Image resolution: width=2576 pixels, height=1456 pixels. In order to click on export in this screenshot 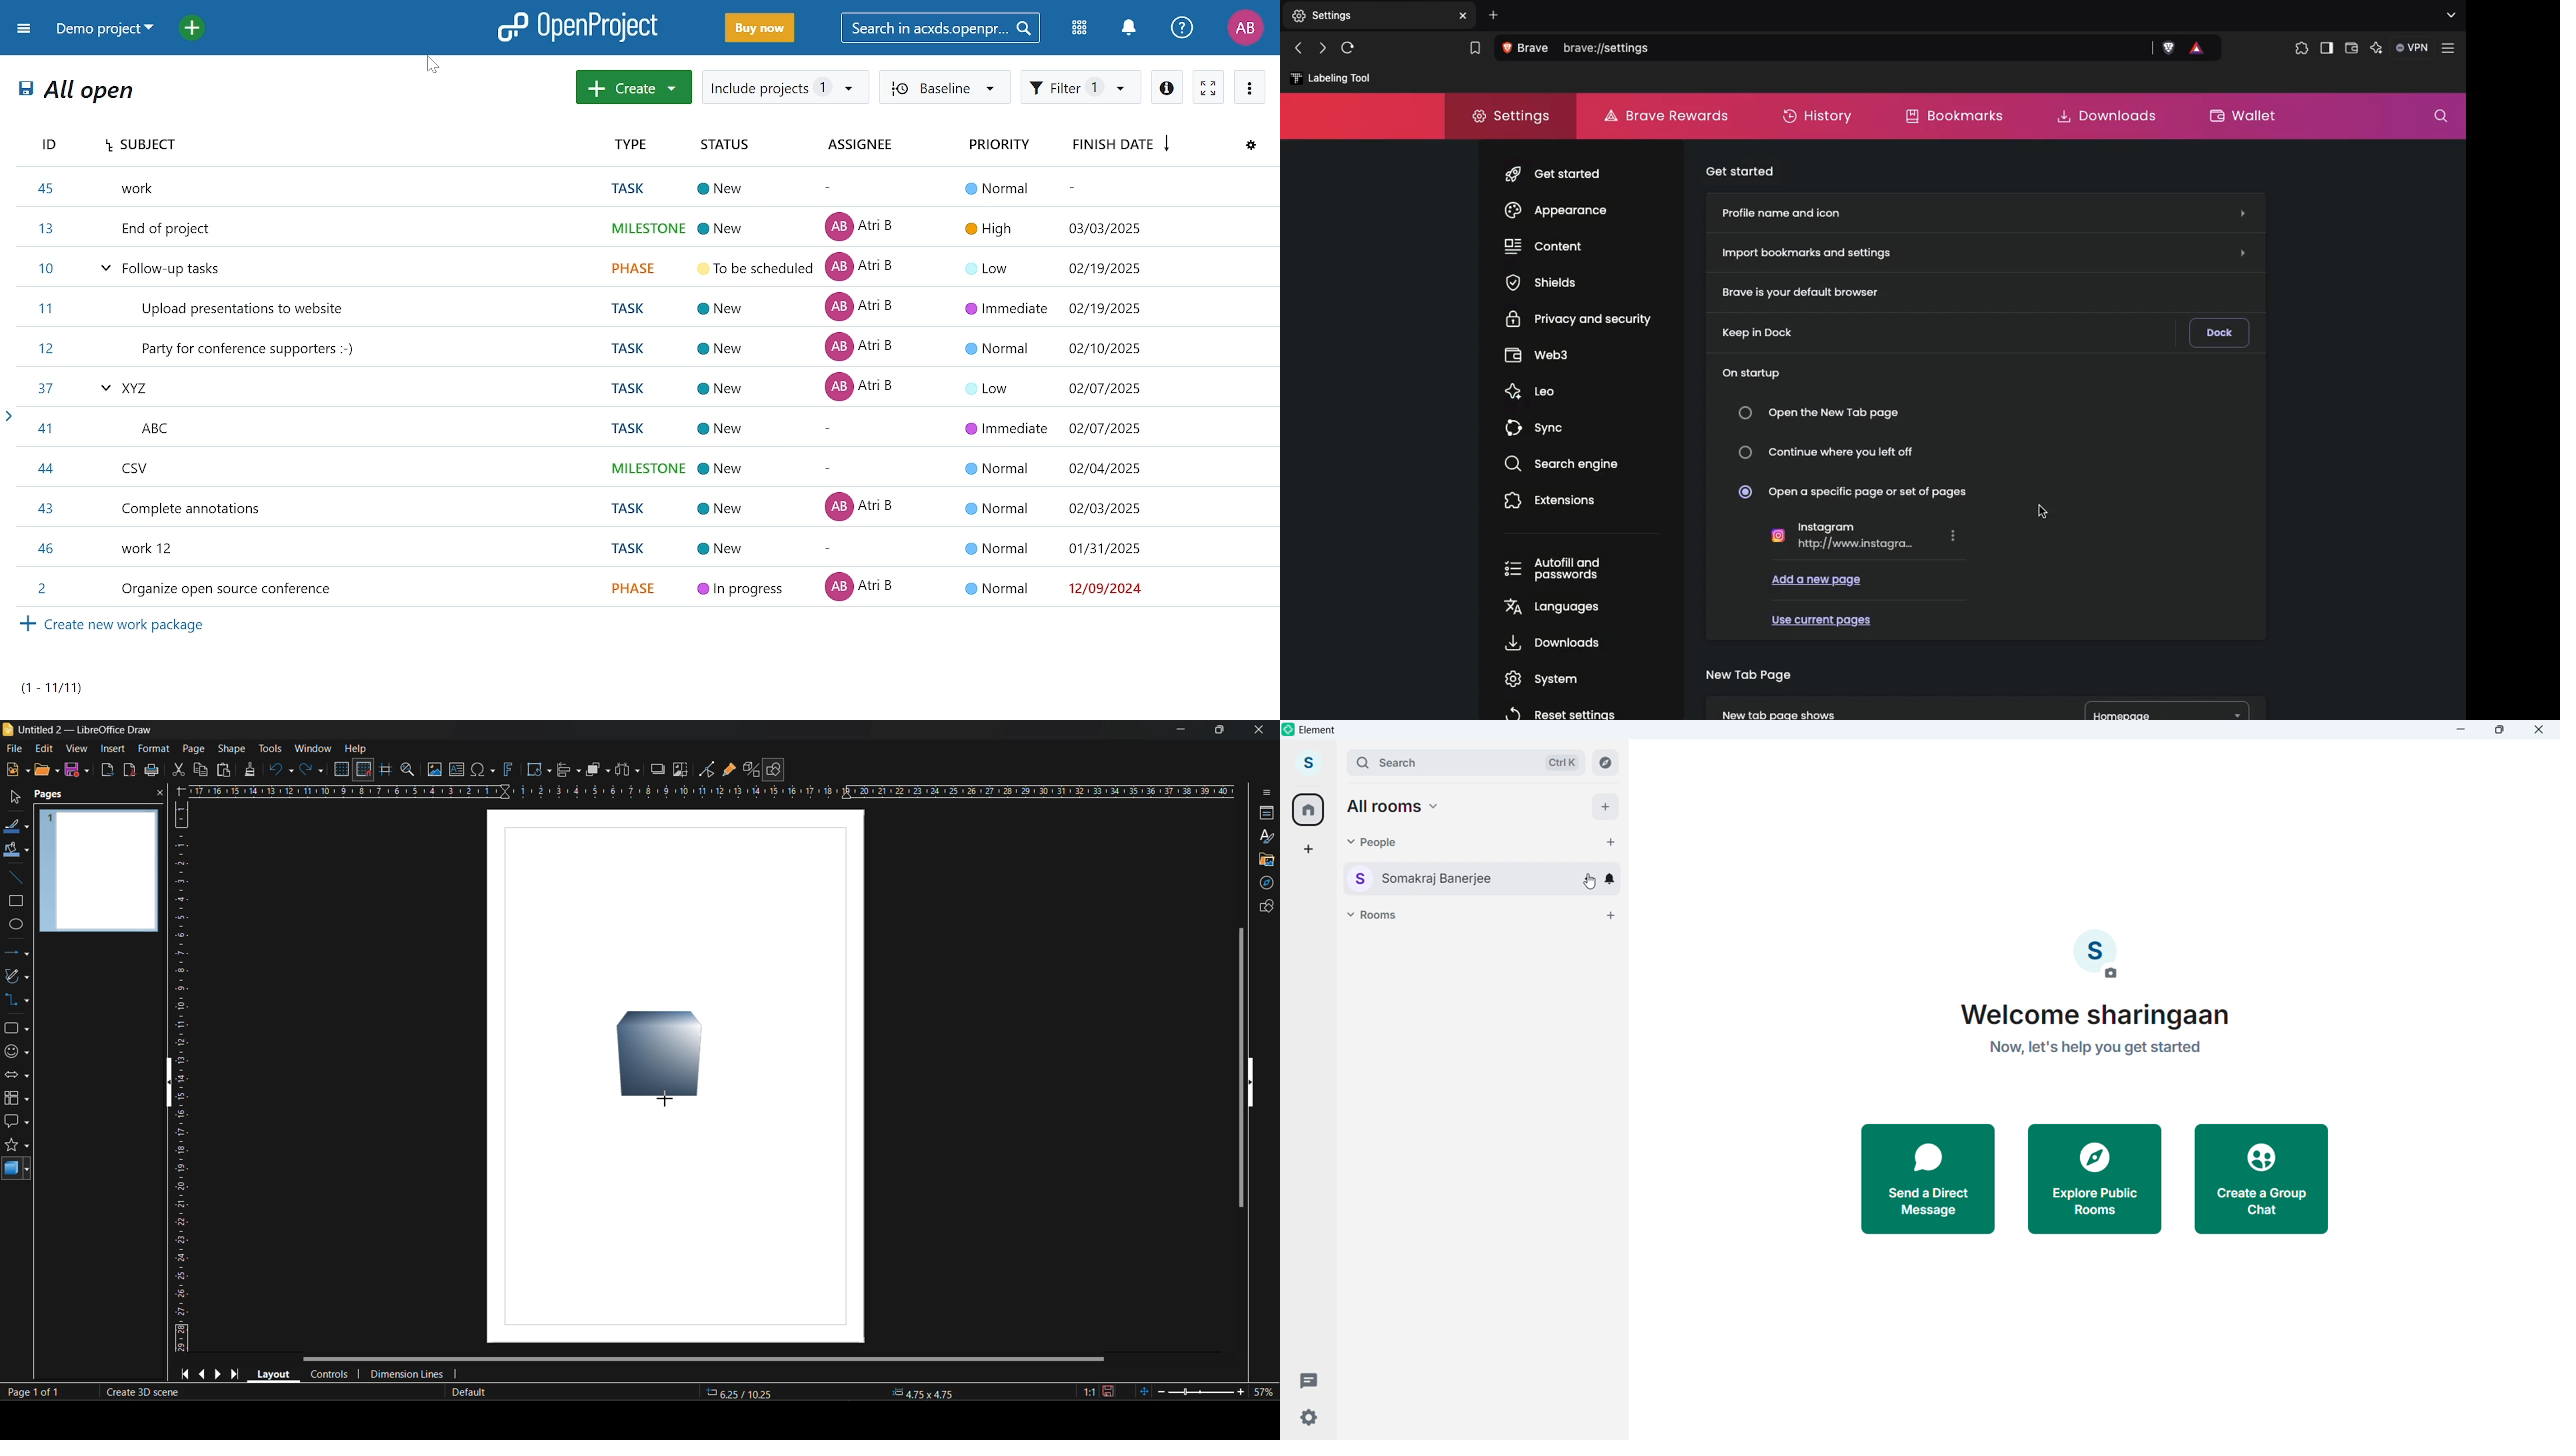, I will do `click(109, 771)`.